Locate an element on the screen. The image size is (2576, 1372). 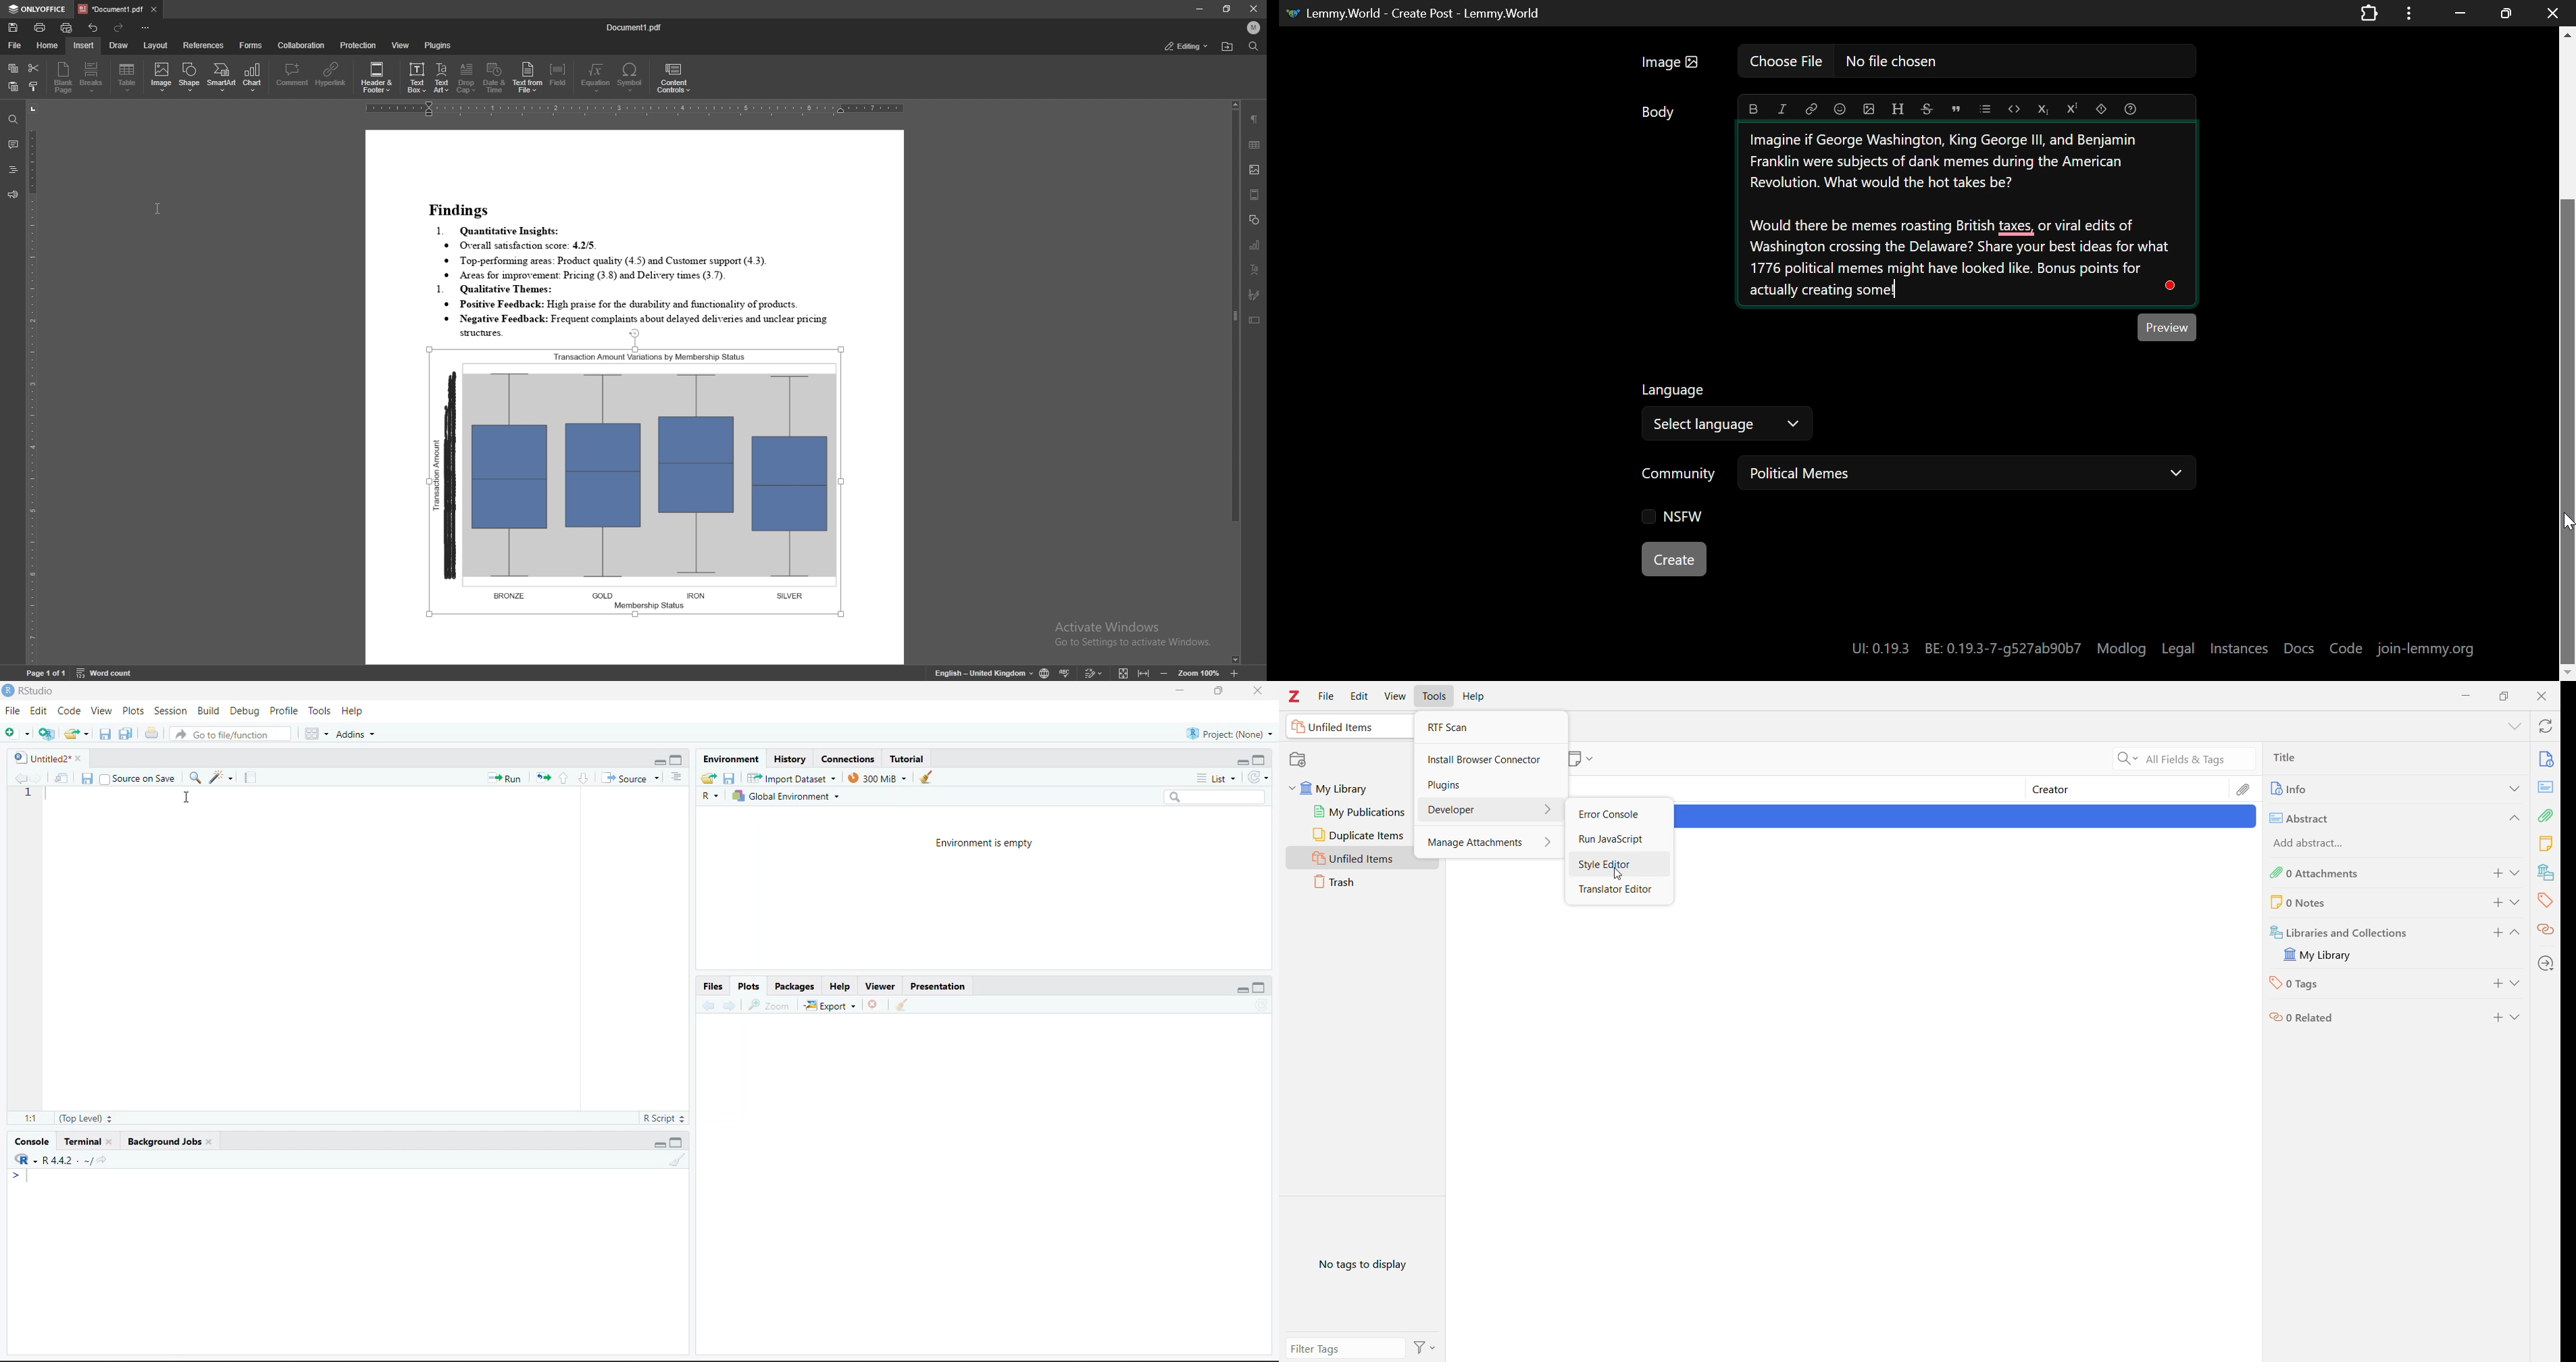
Subscript is located at coordinates (2042, 110).